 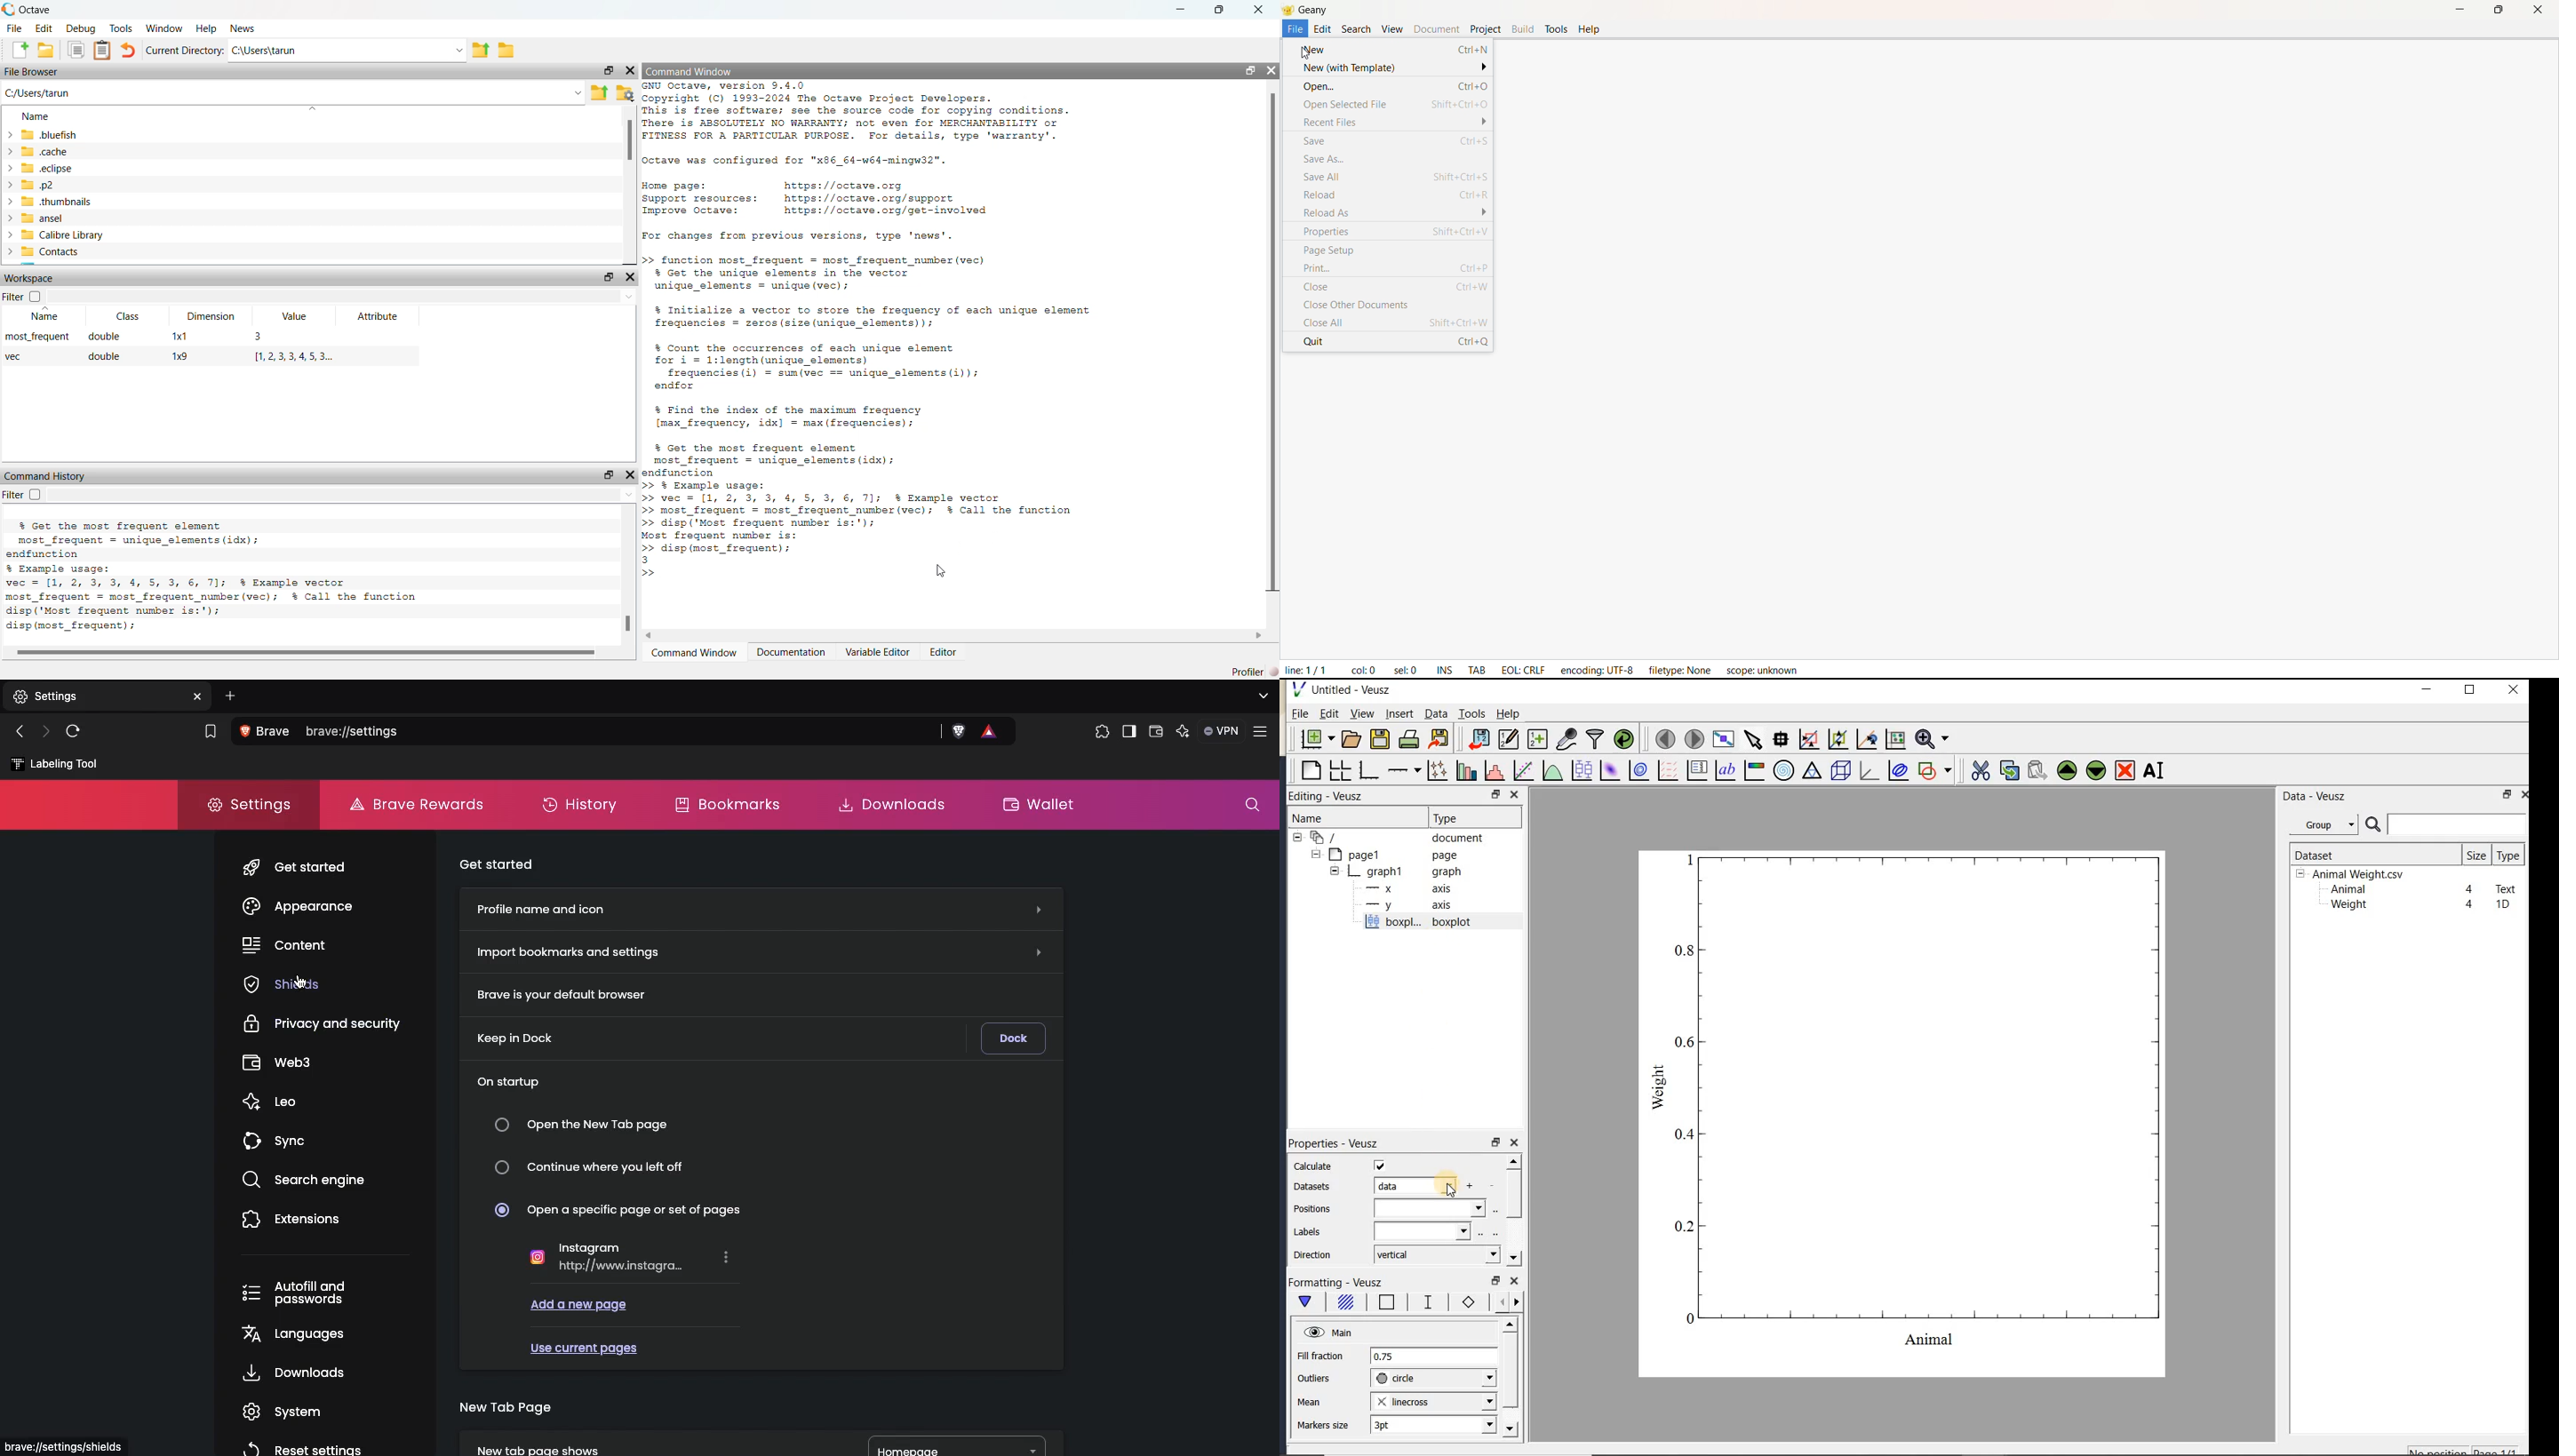 I want to click on Bookmarks, so click(x=733, y=803).